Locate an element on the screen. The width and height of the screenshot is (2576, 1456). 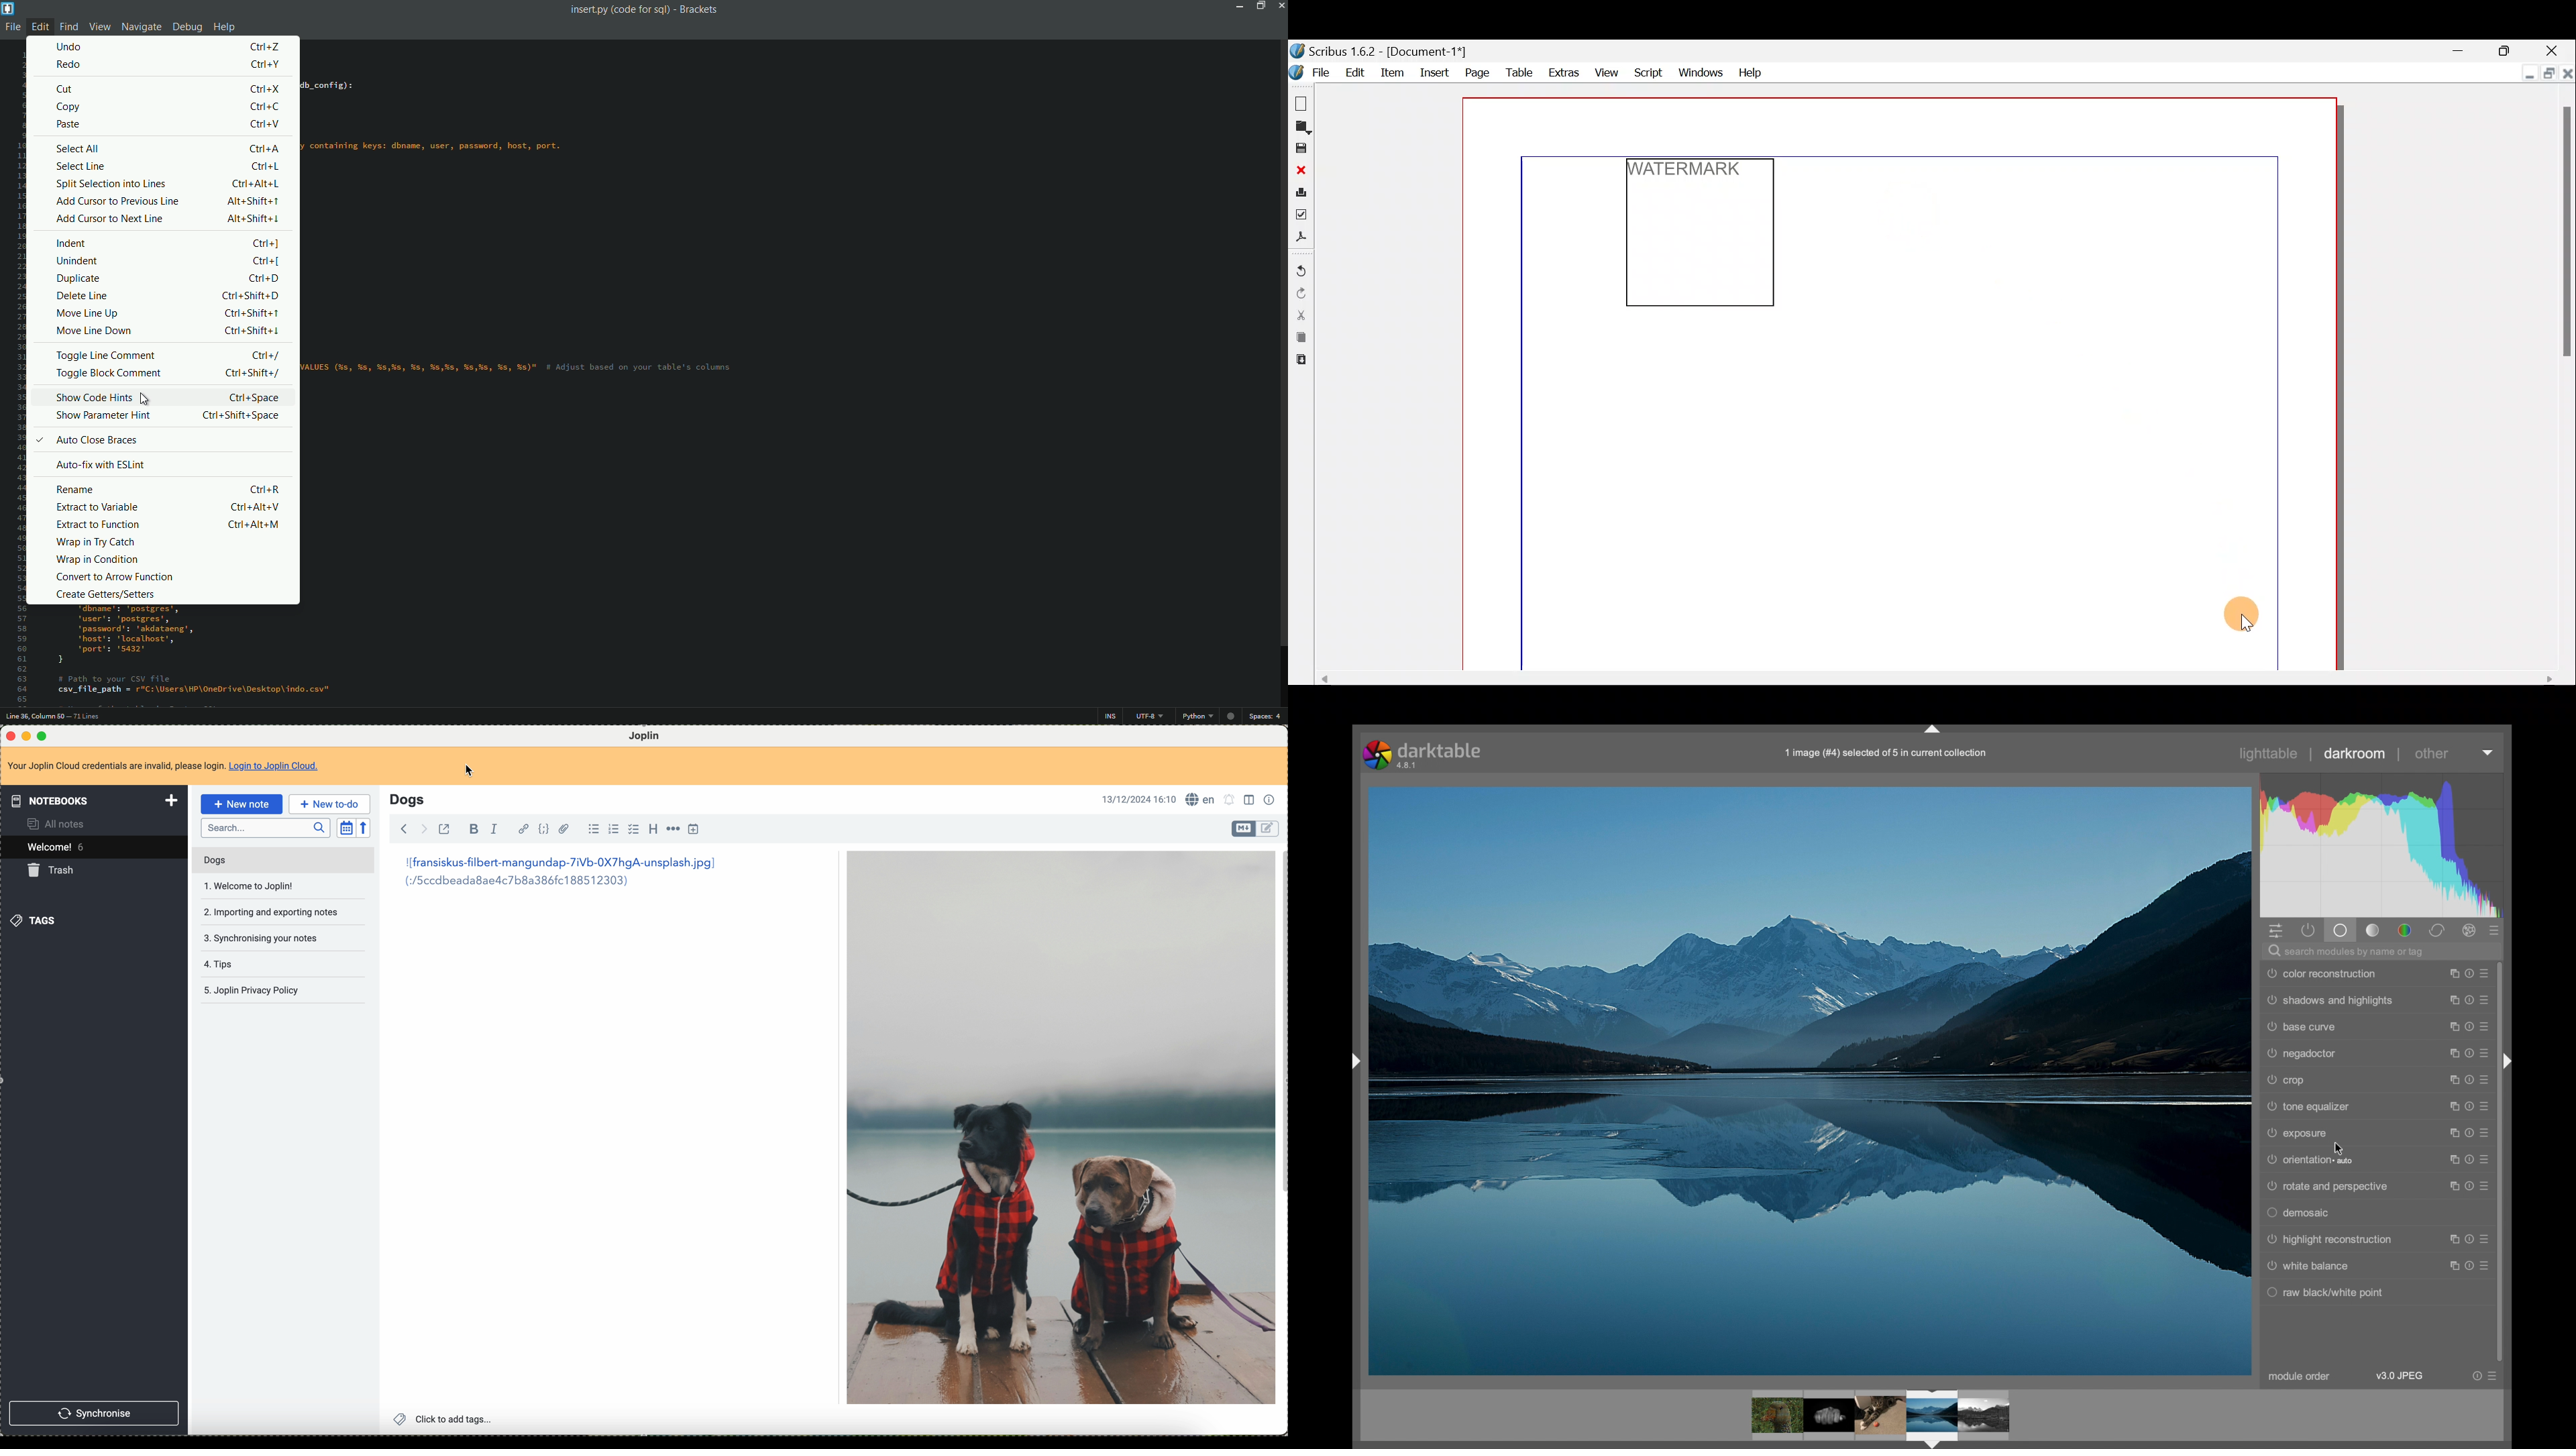
toggle block comment is located at coordinates (106, 374).